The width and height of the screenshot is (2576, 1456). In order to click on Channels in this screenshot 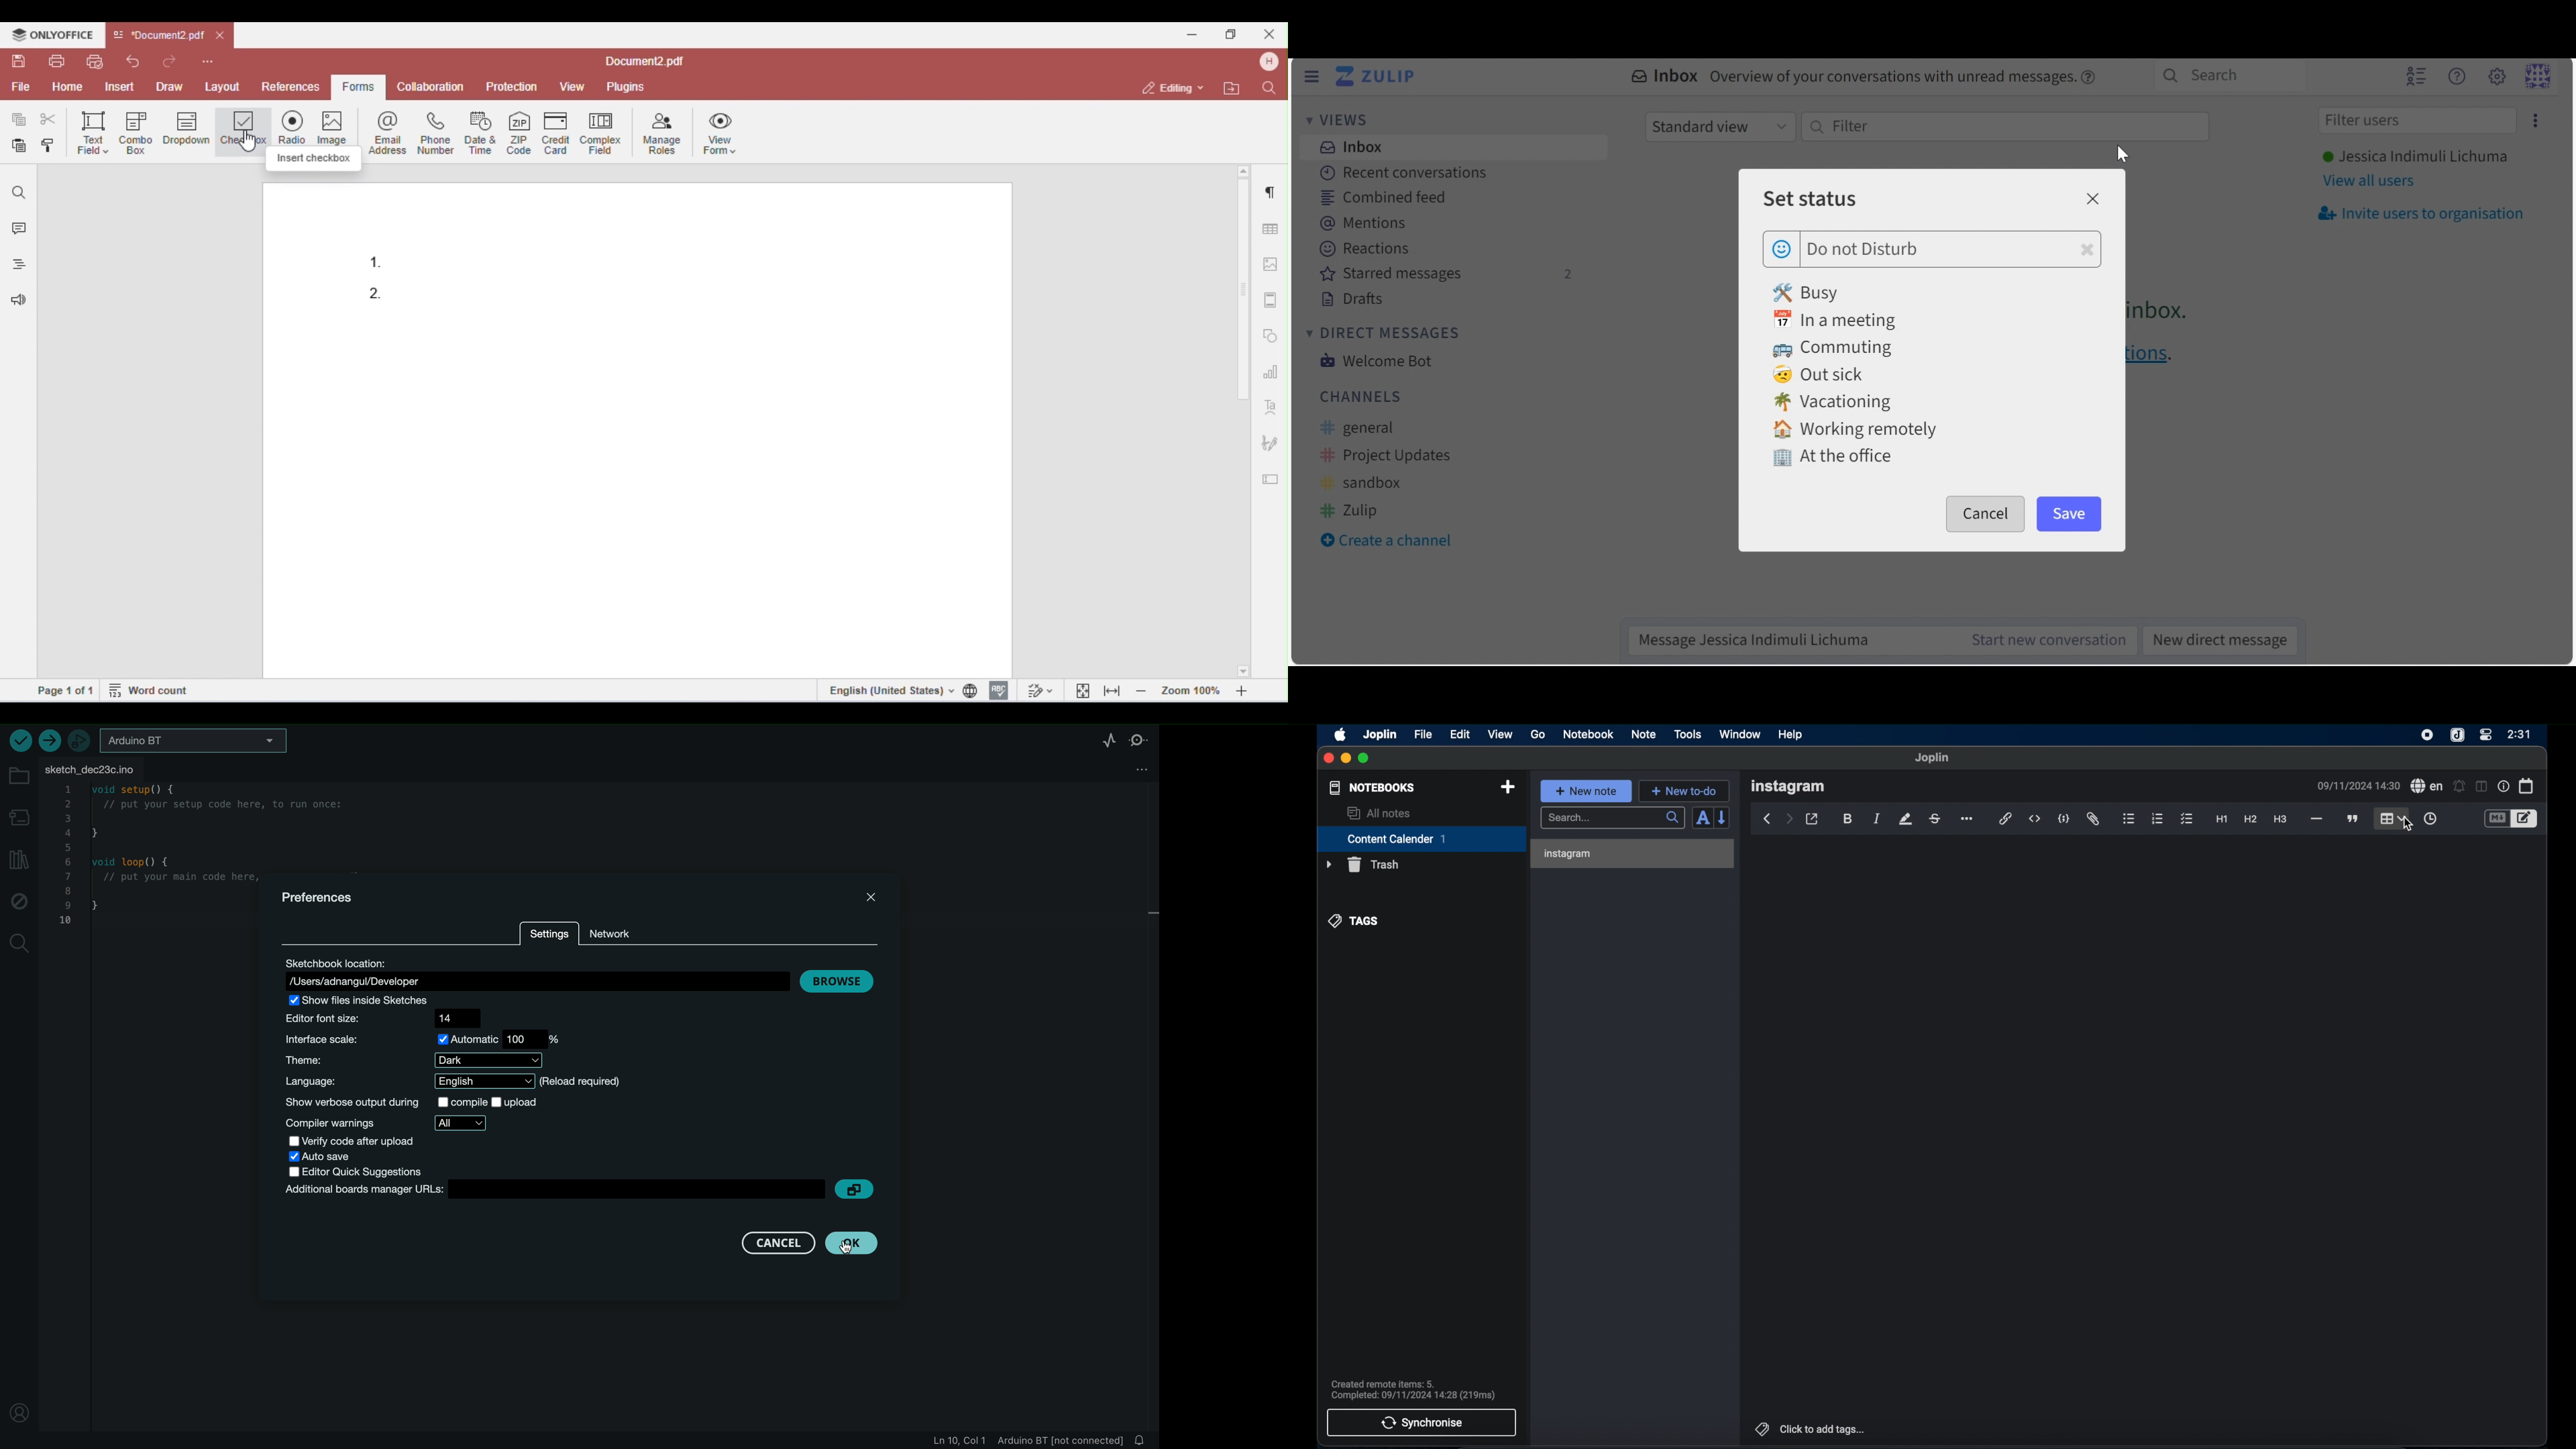, I will do `click(1361, 396)`.